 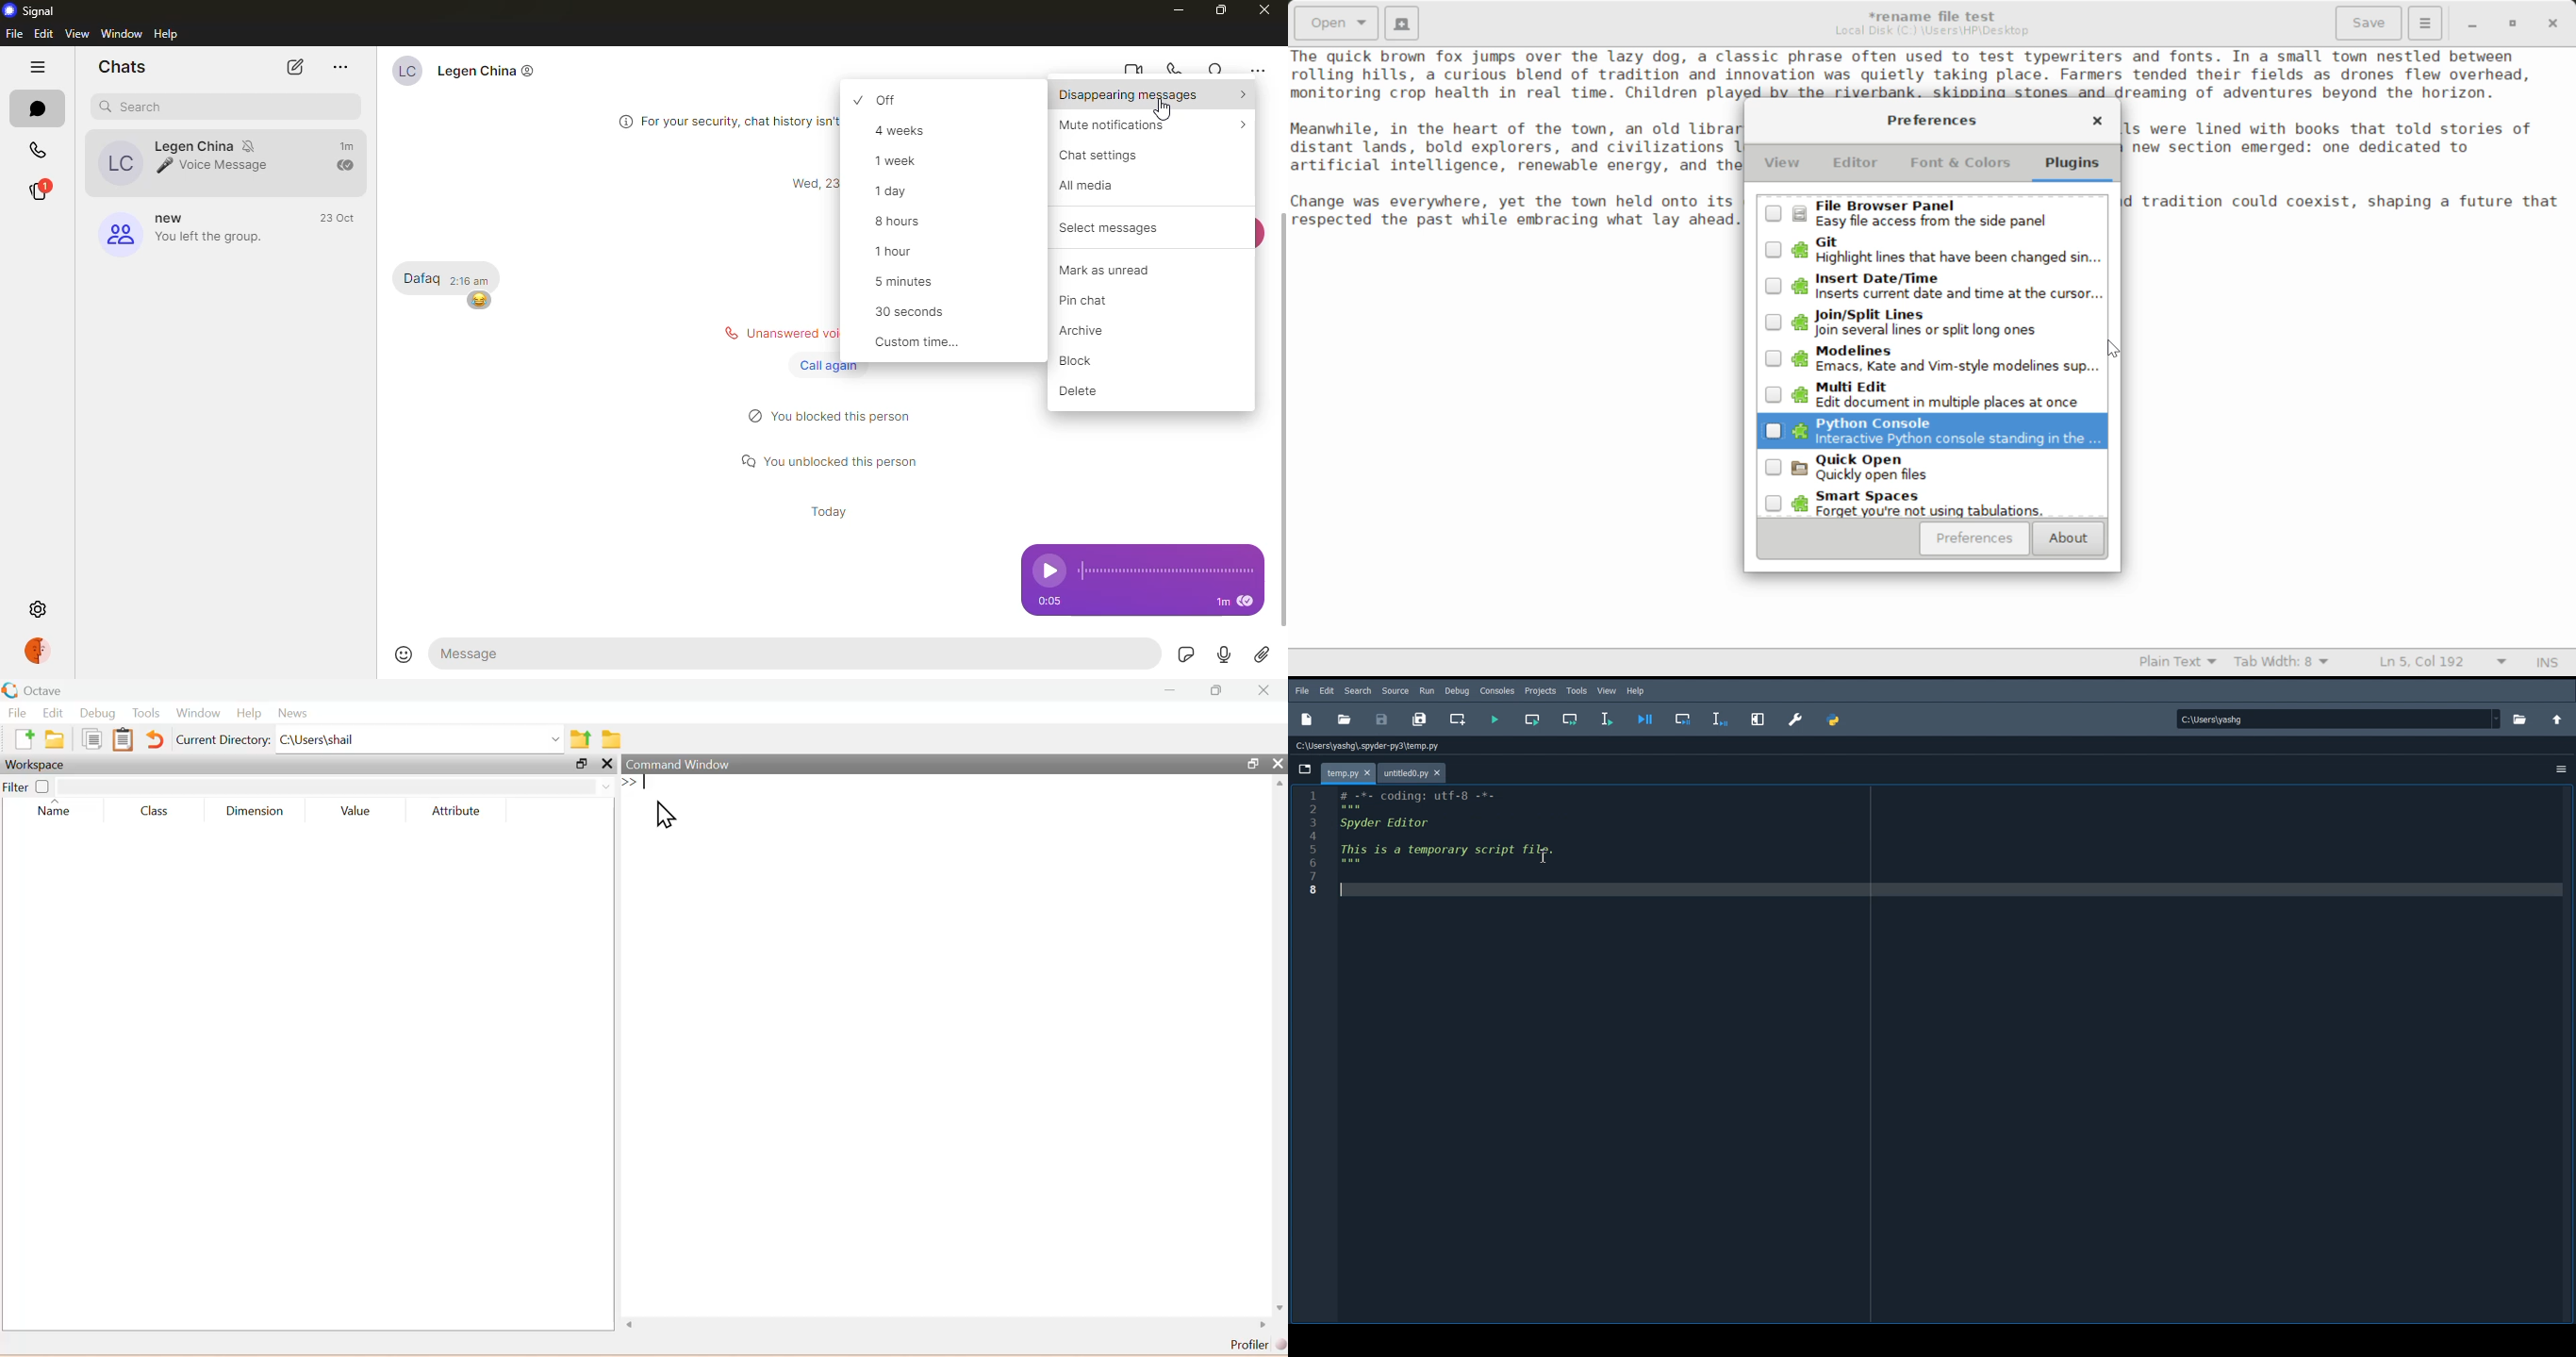 What do you see at coordinates (48, 190) in the screenshot?
I see `stories` at bounding box center [48, 190].